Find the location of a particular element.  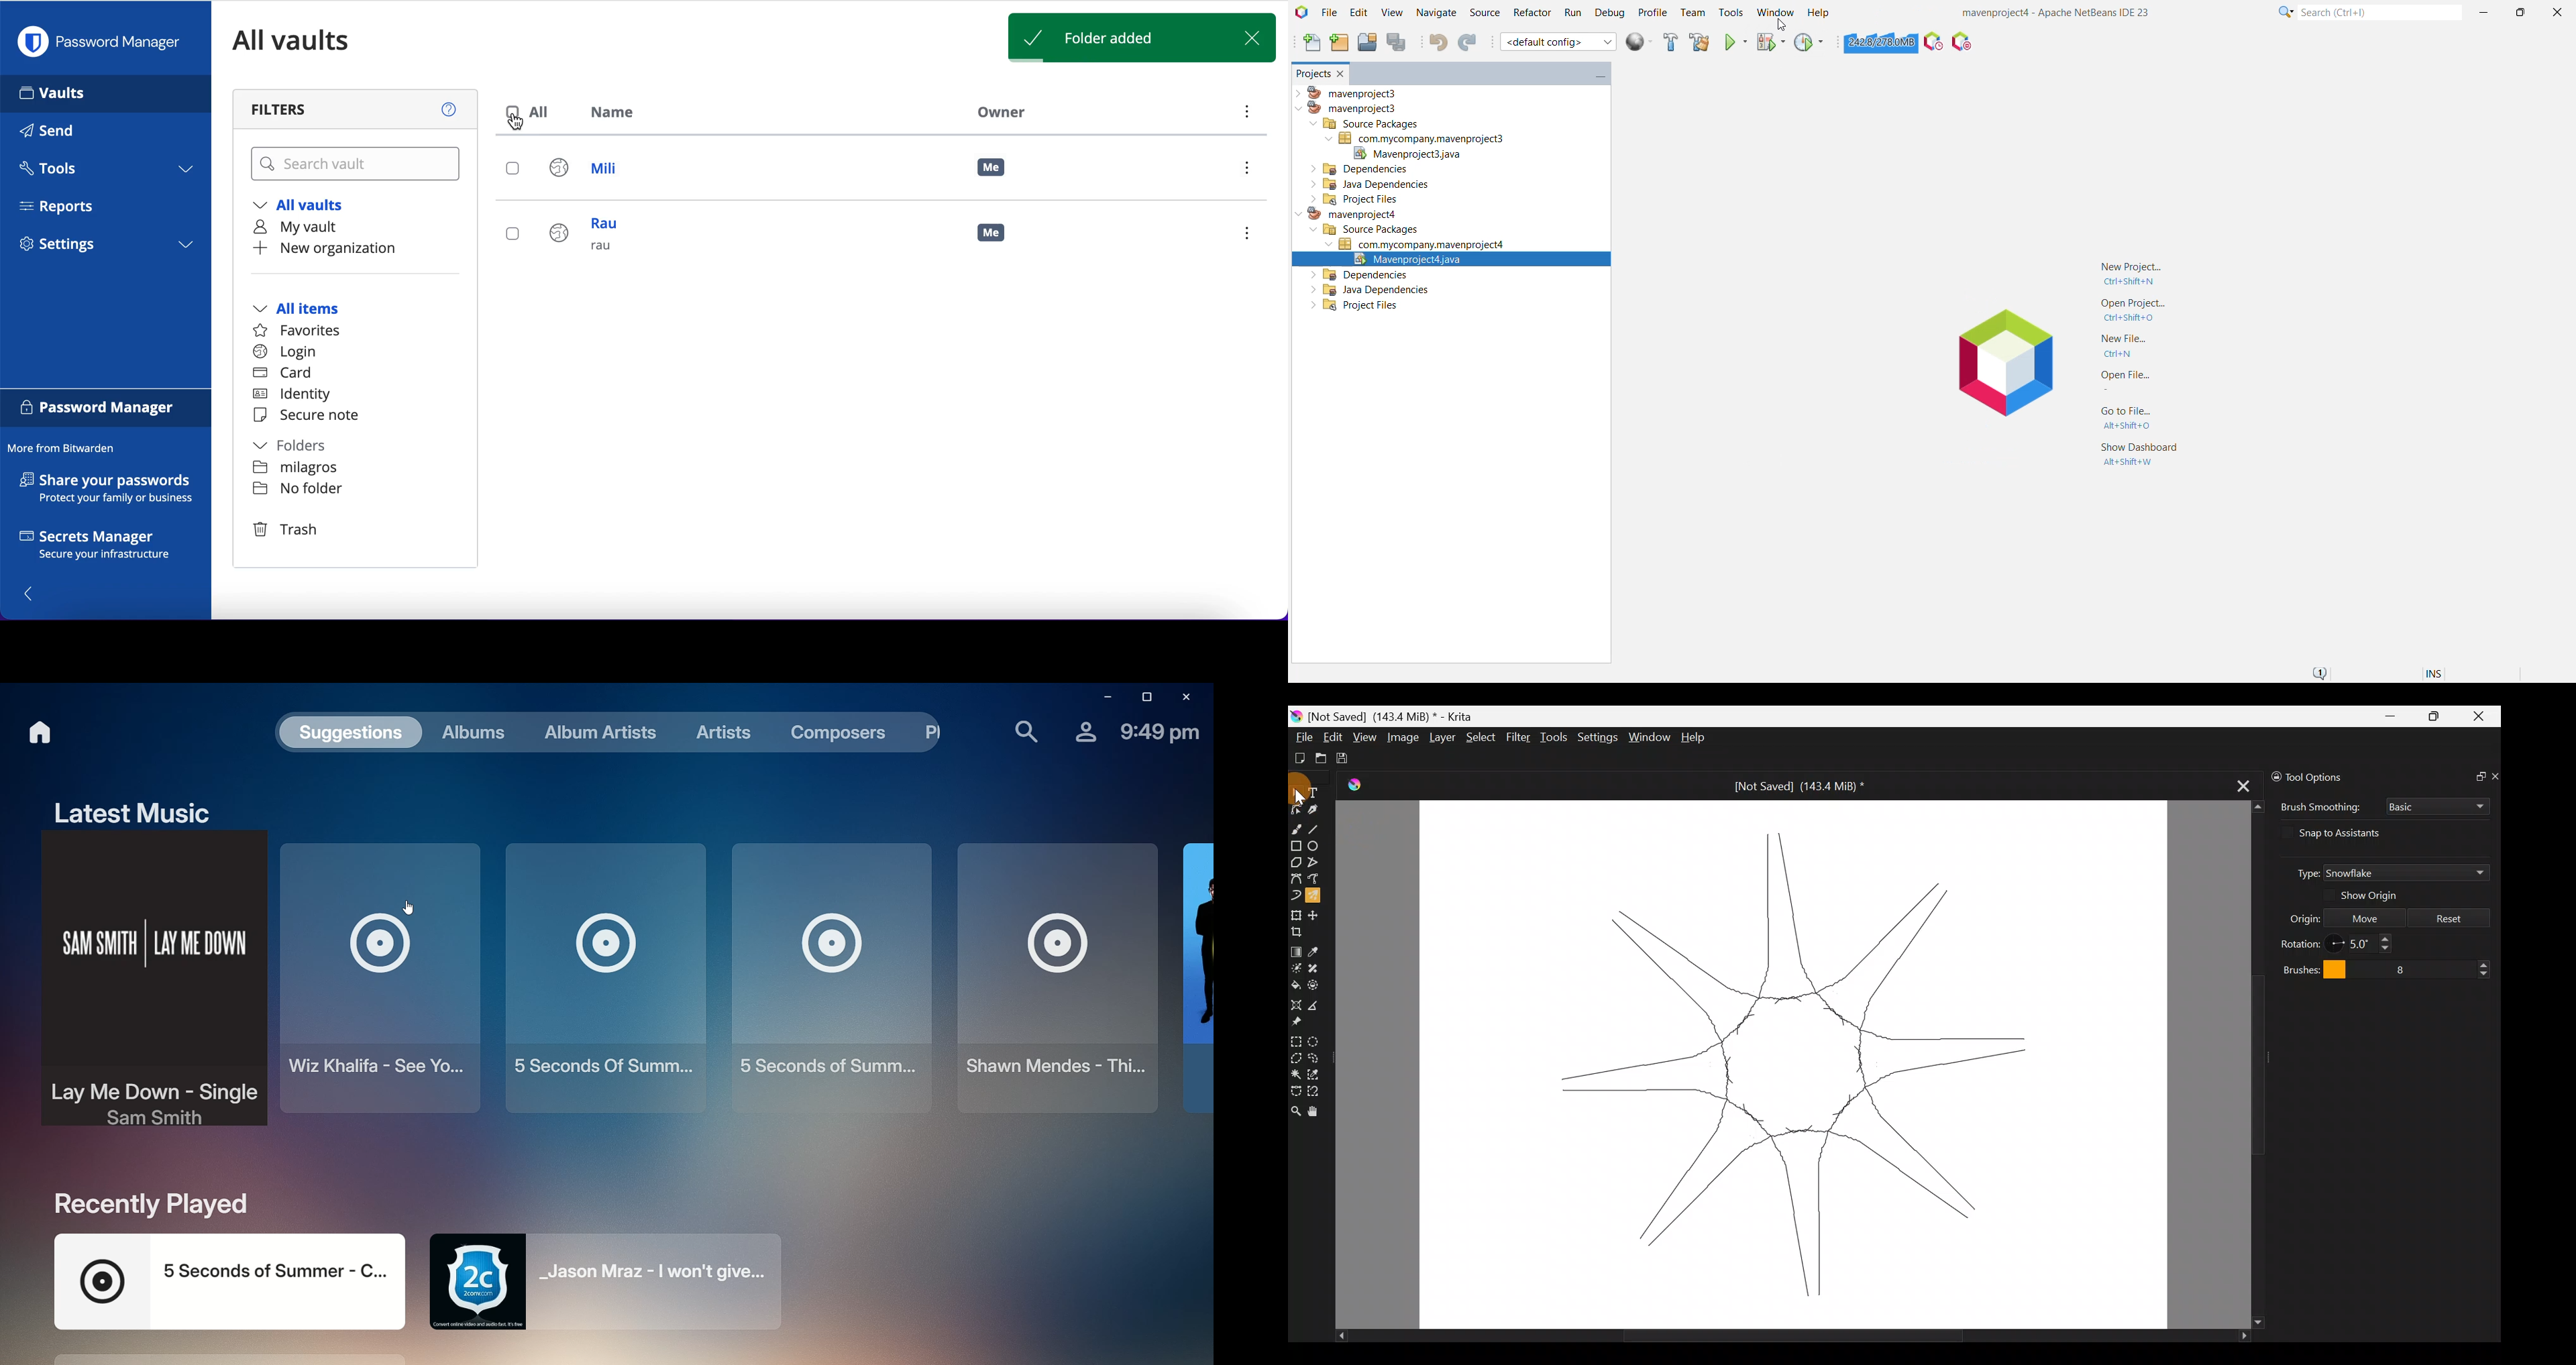

5 Seconds of is located at coordinates (825, 974).